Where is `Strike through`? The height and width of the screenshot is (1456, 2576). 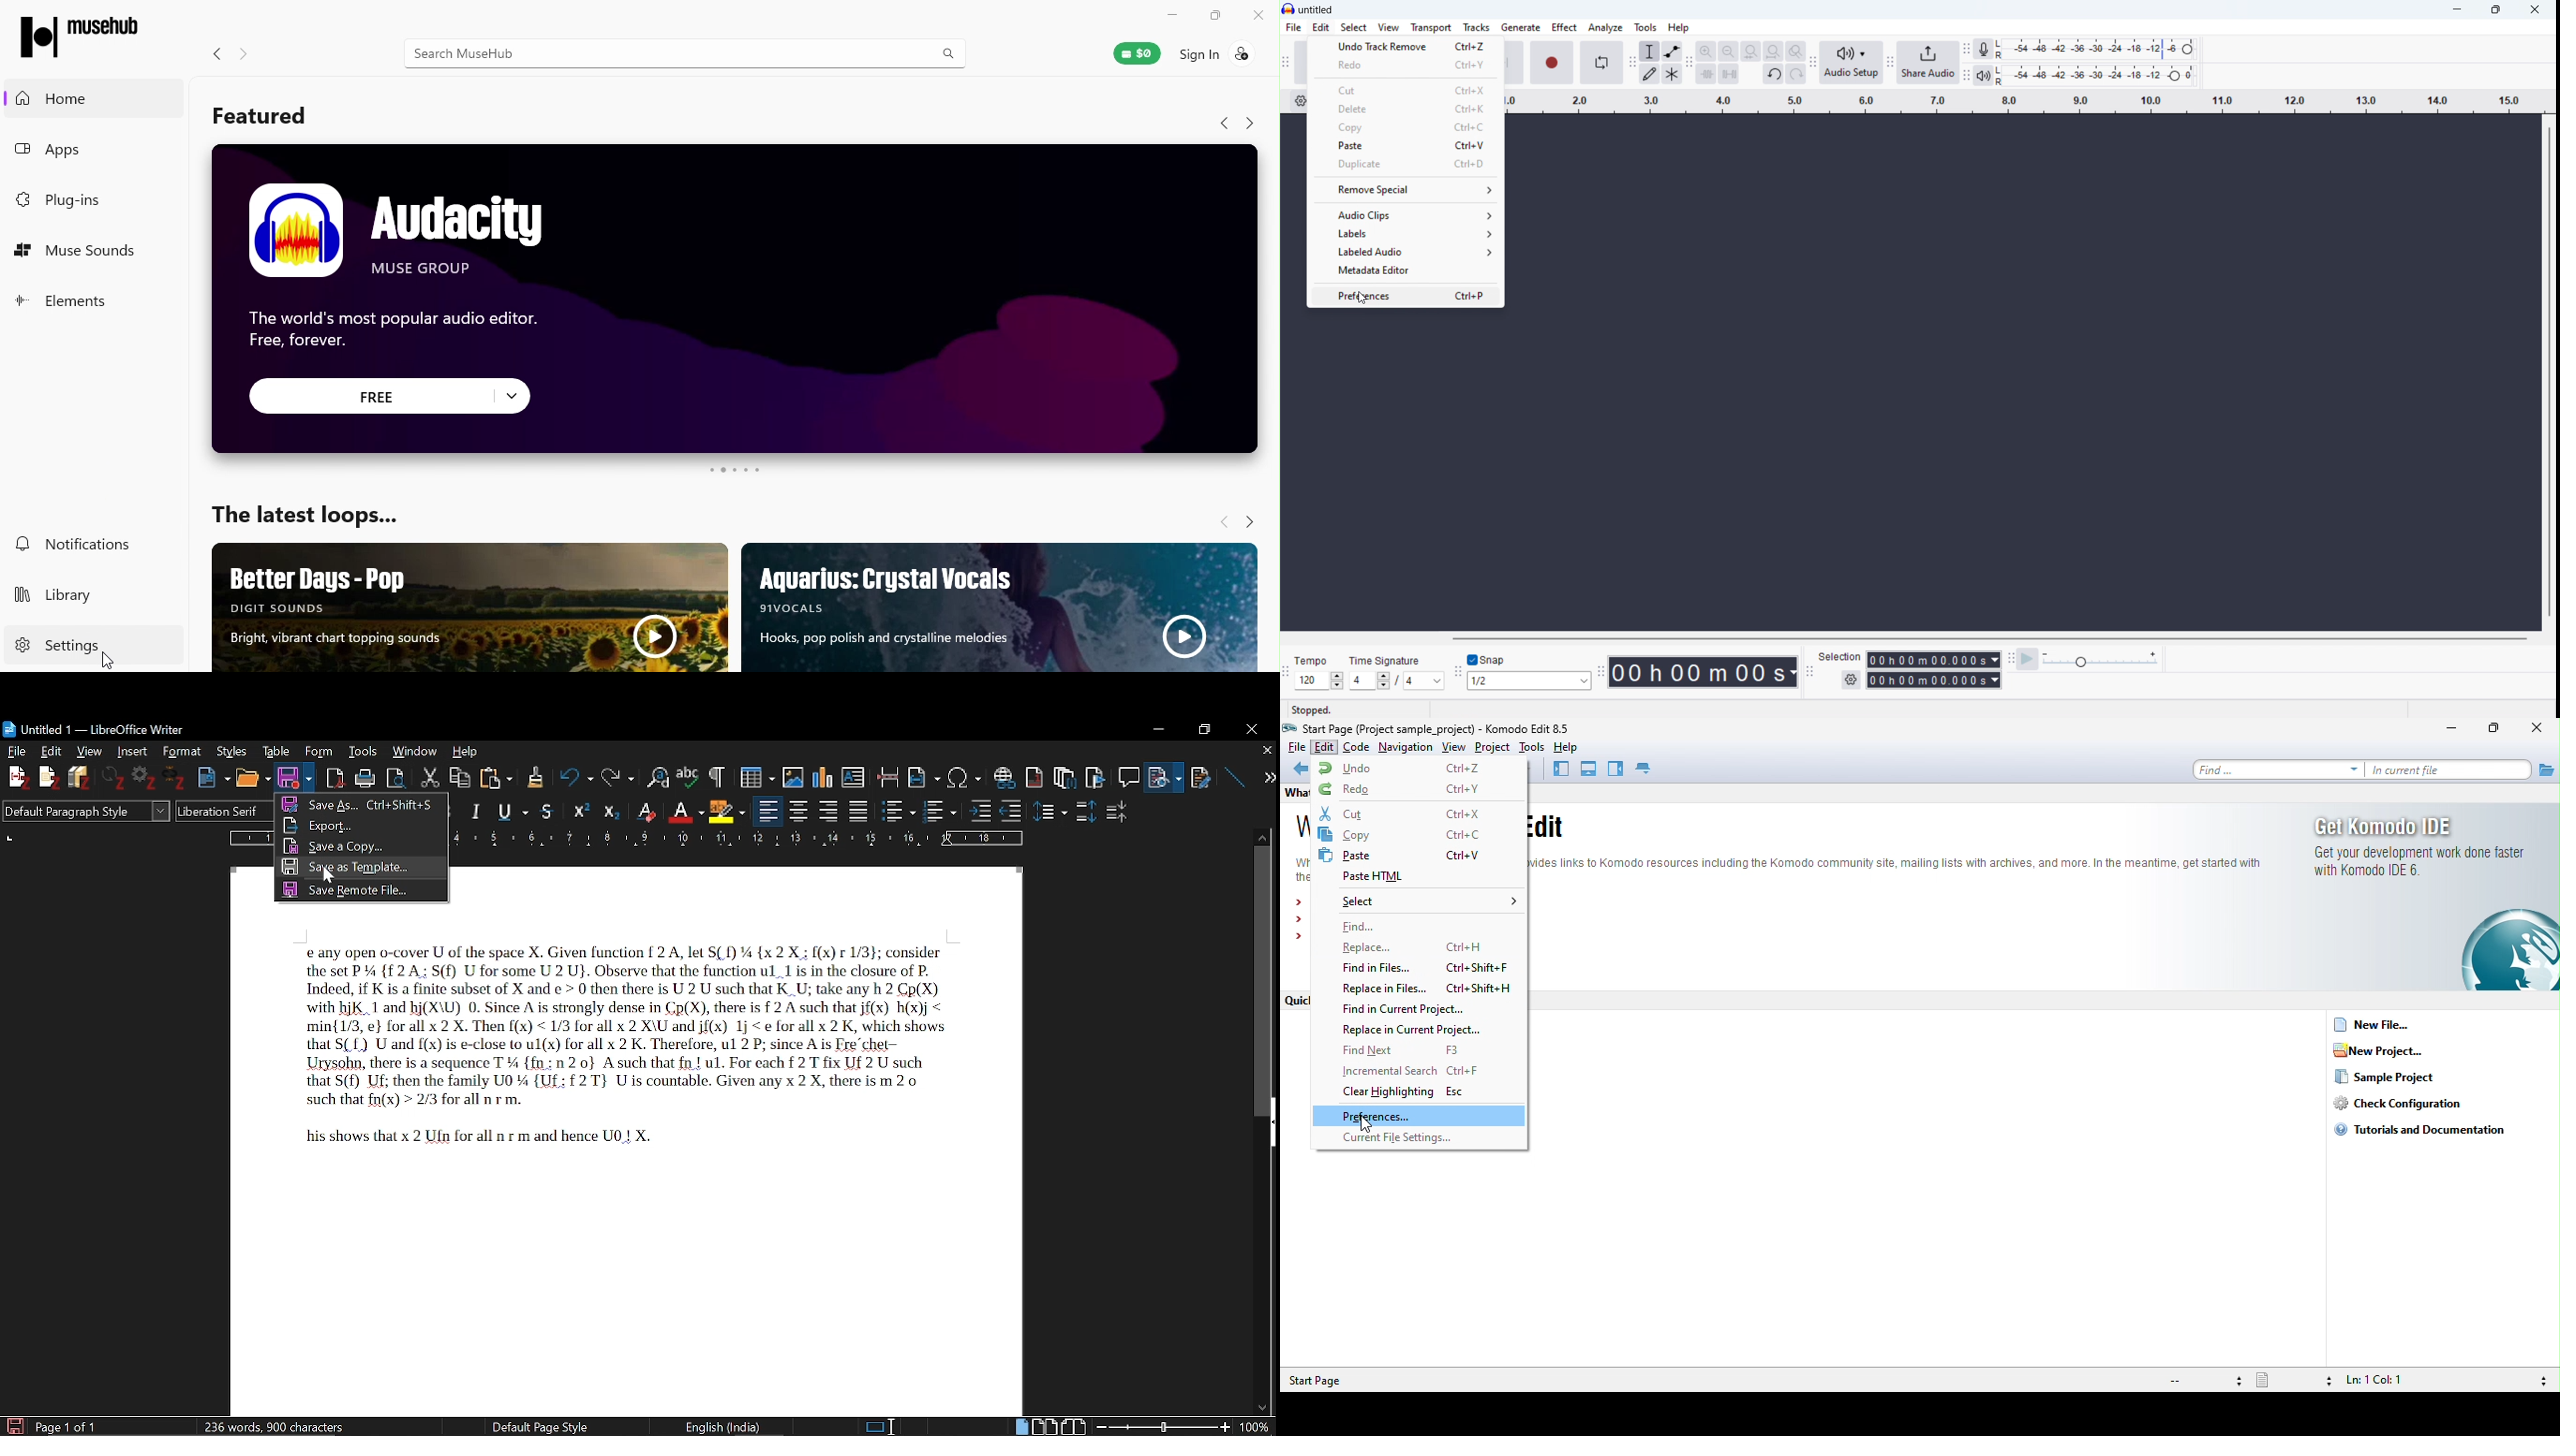
Strike through is located at coordinates (548, 811).